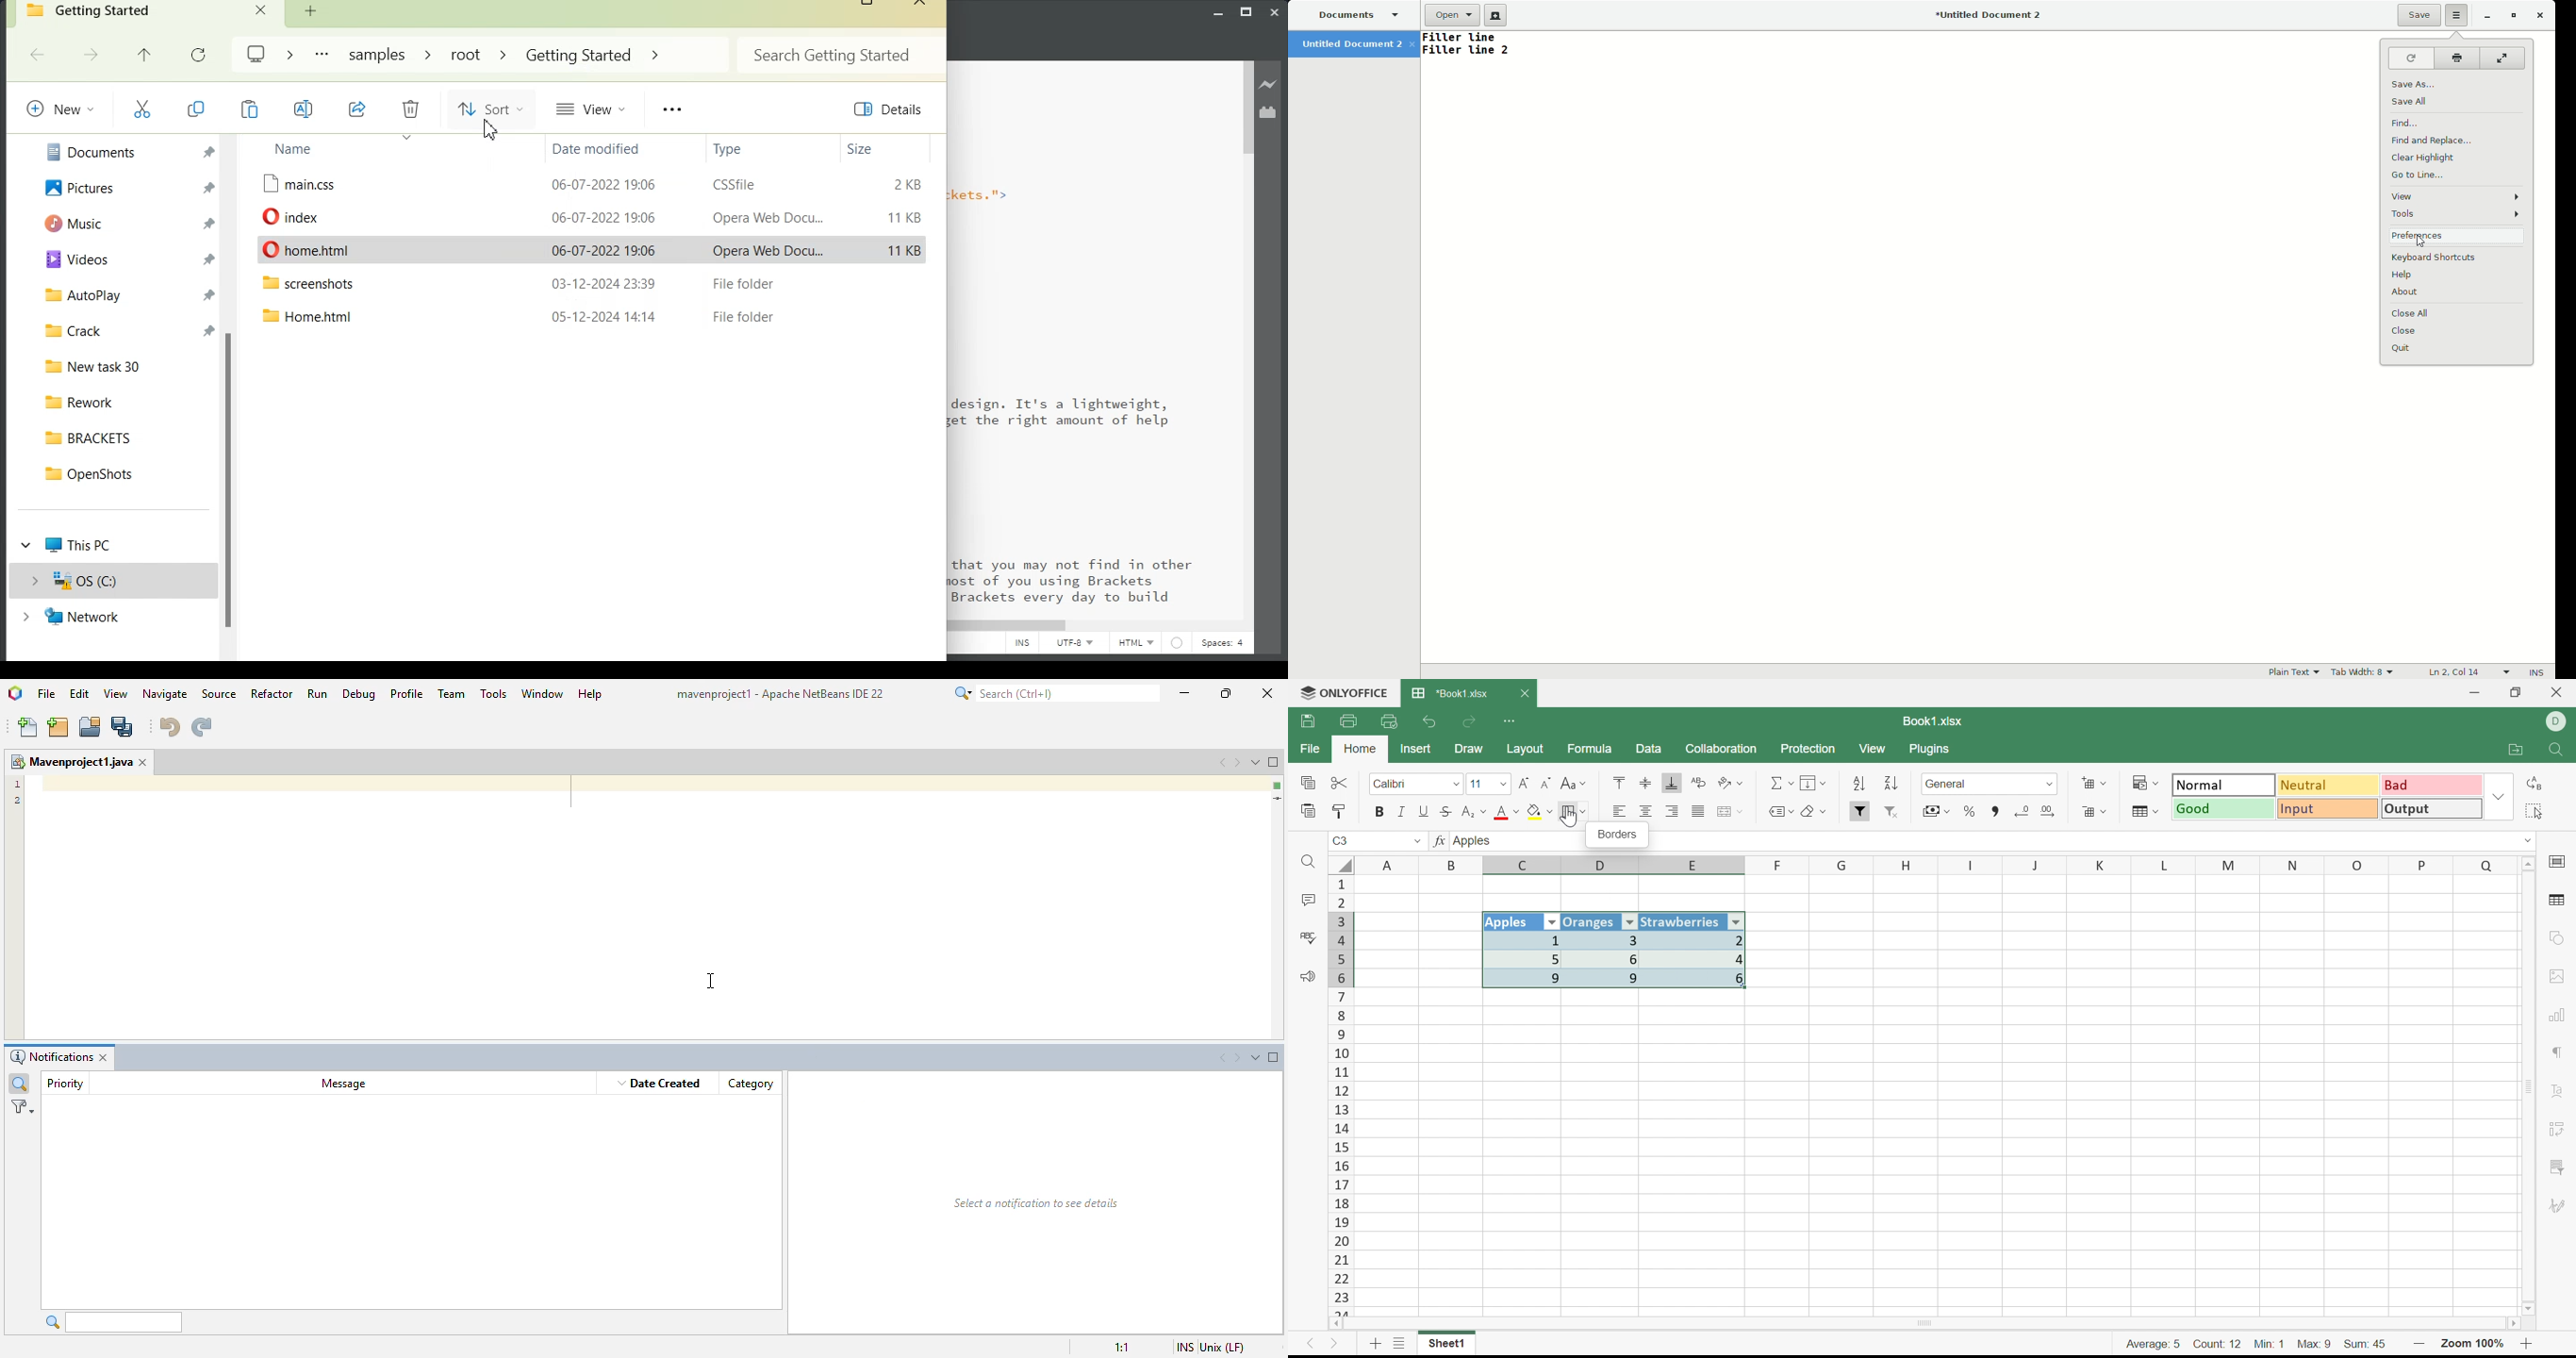 The width and height of the screenshot is (2576, 1372). What do you see at coordinates (1475, 840) in the screenshot?
I see `Apples` at bounding box center [1475, 840].